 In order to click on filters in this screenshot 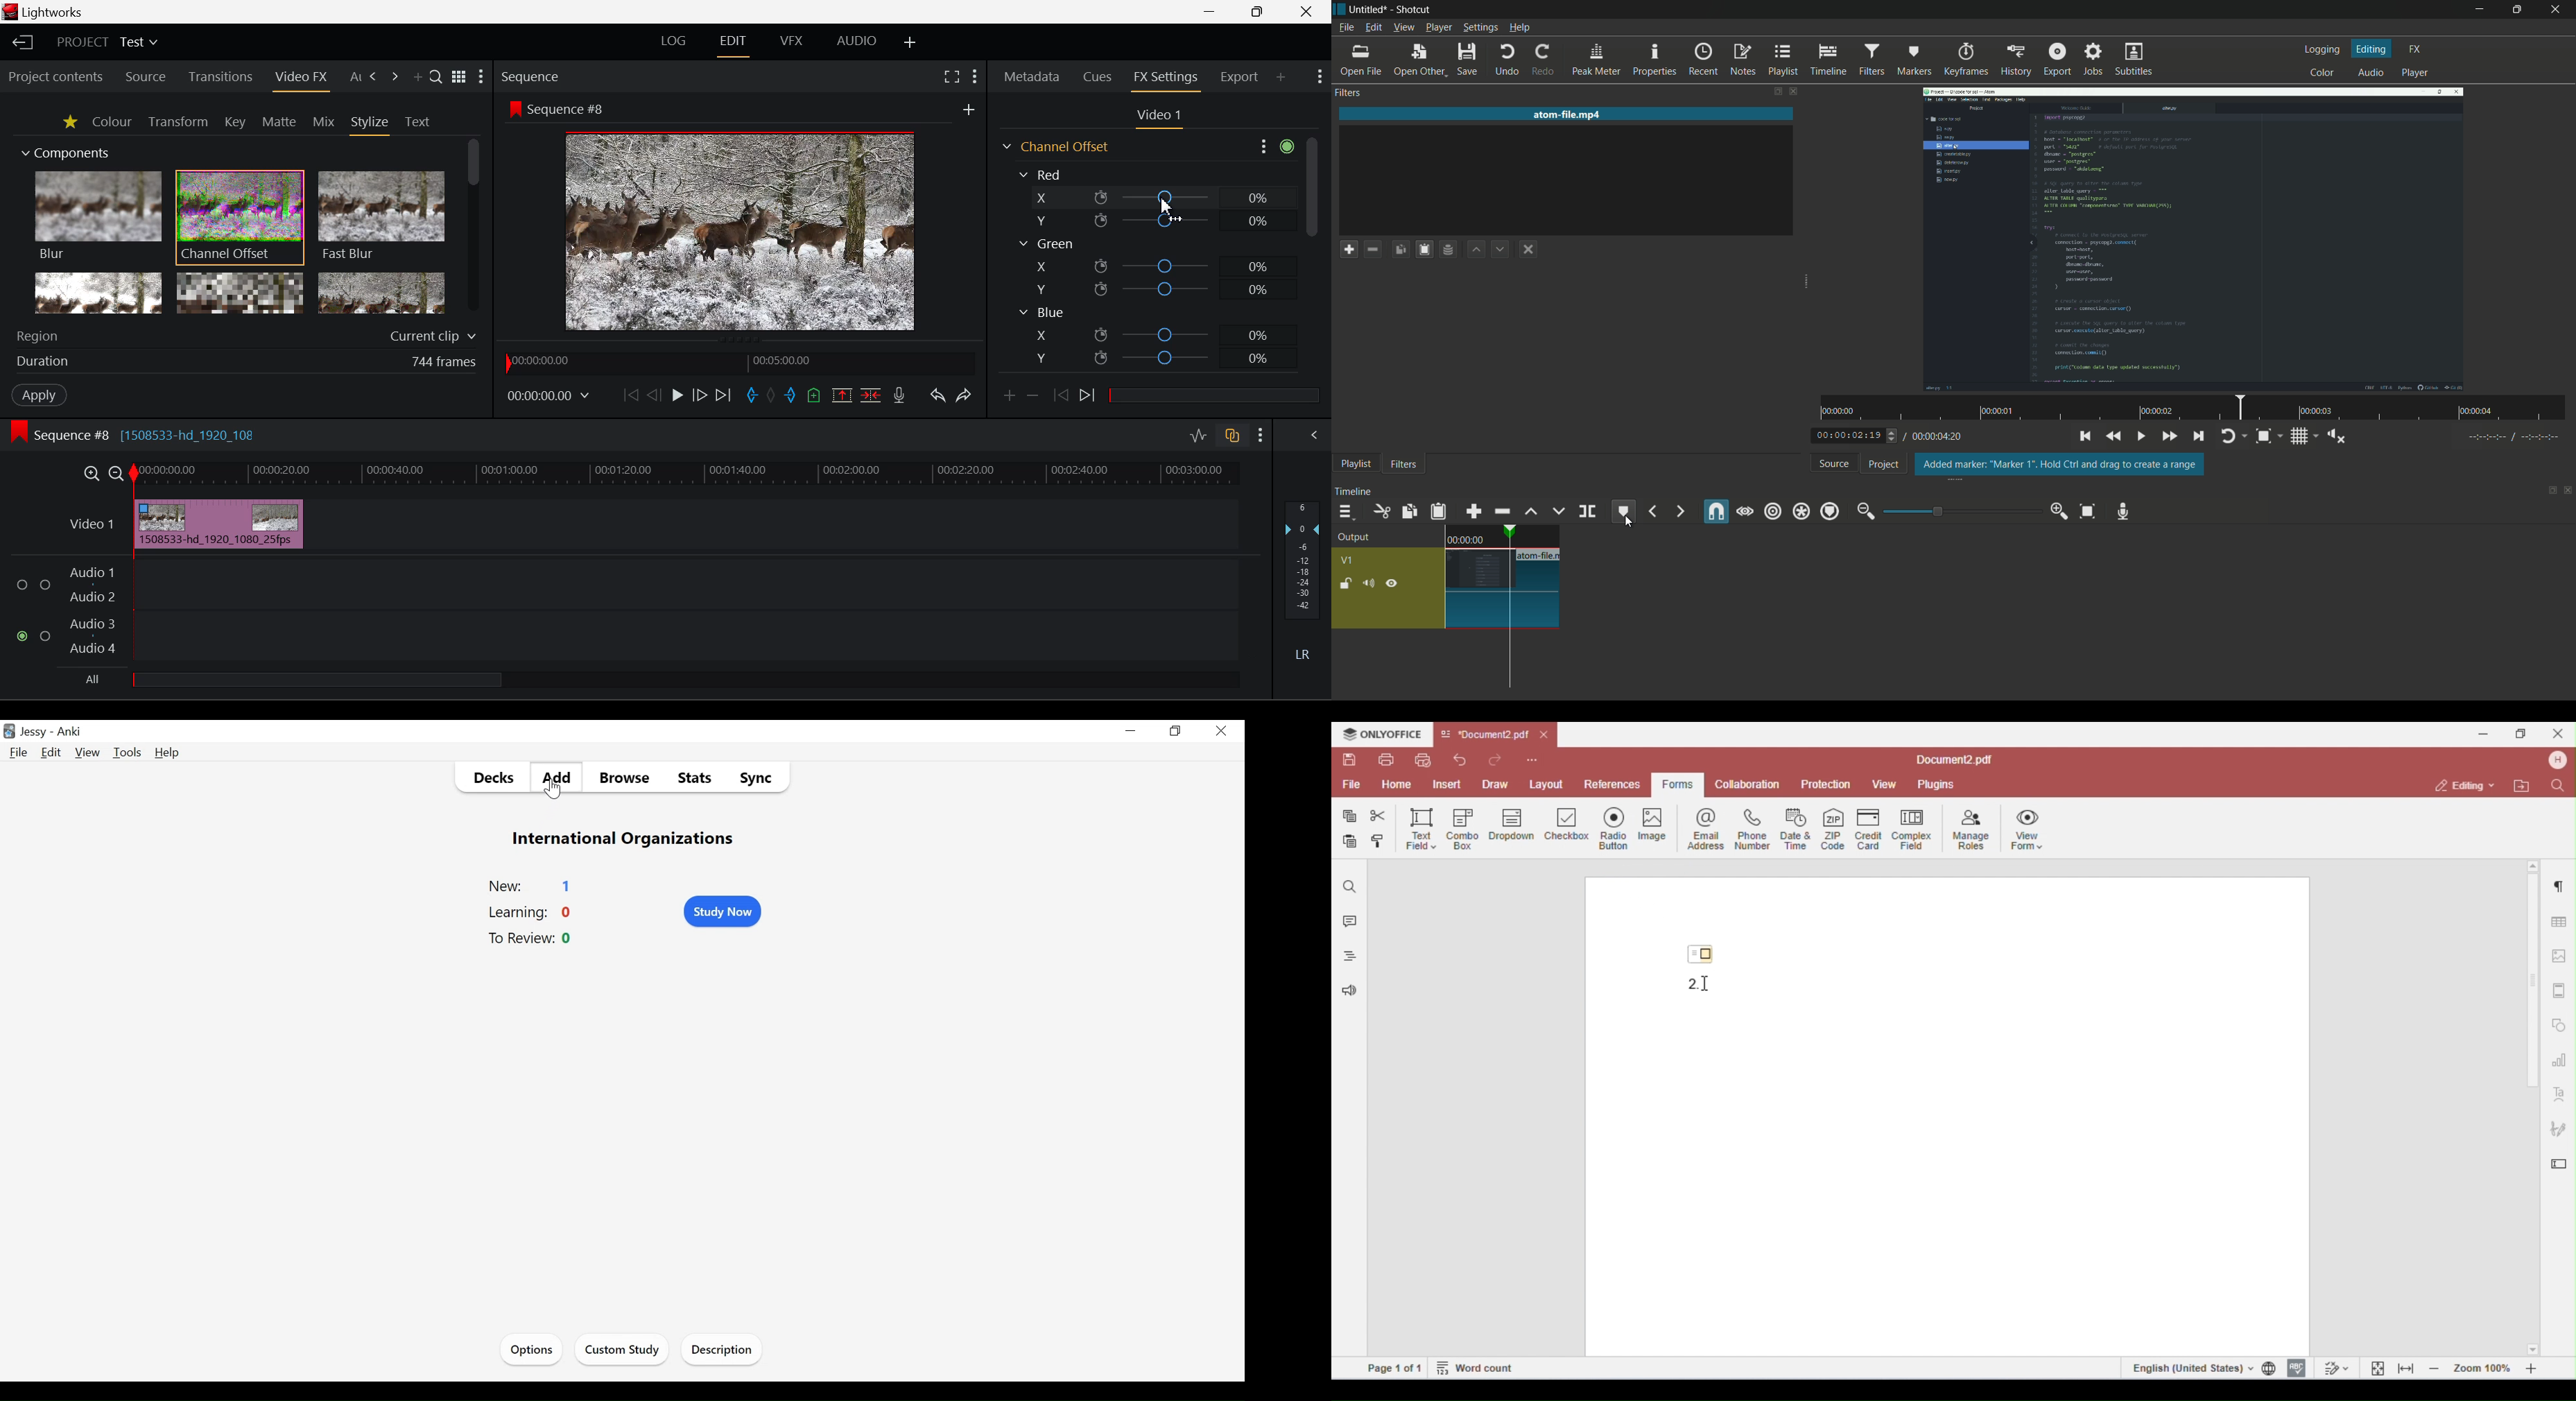, I will do `click(1403, 464)`.